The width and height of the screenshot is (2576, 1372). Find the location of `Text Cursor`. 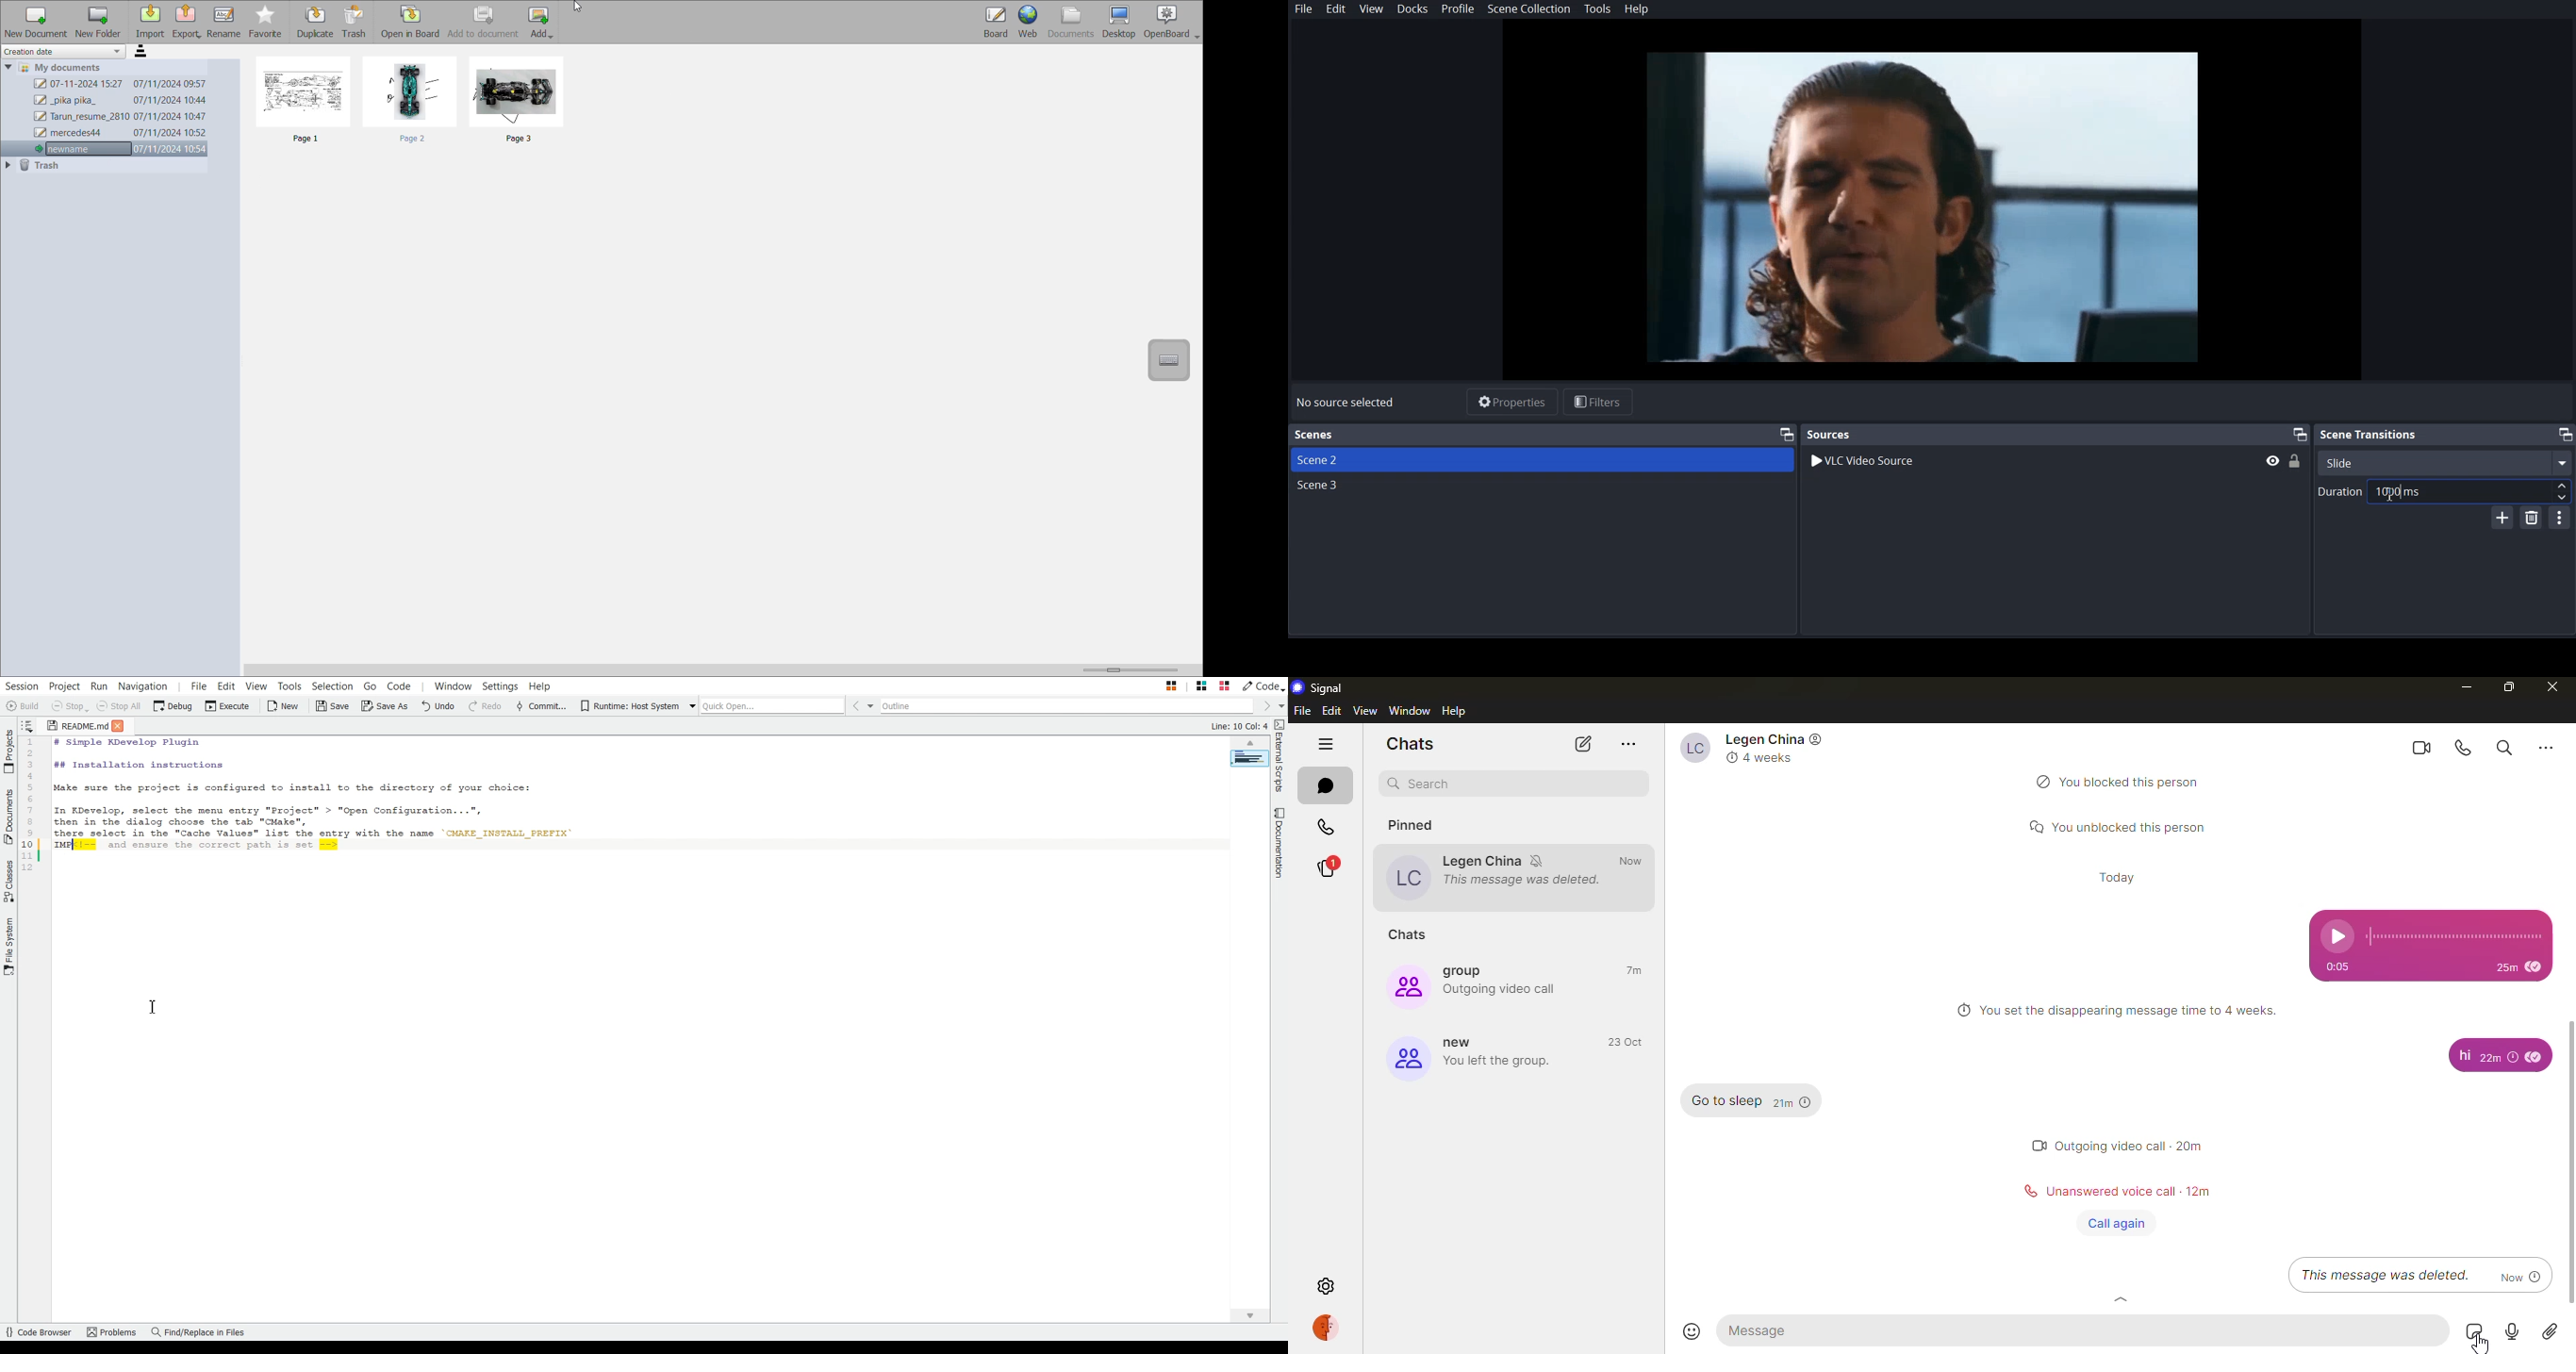

Text Cursor is located at coordinates (156, 1007).